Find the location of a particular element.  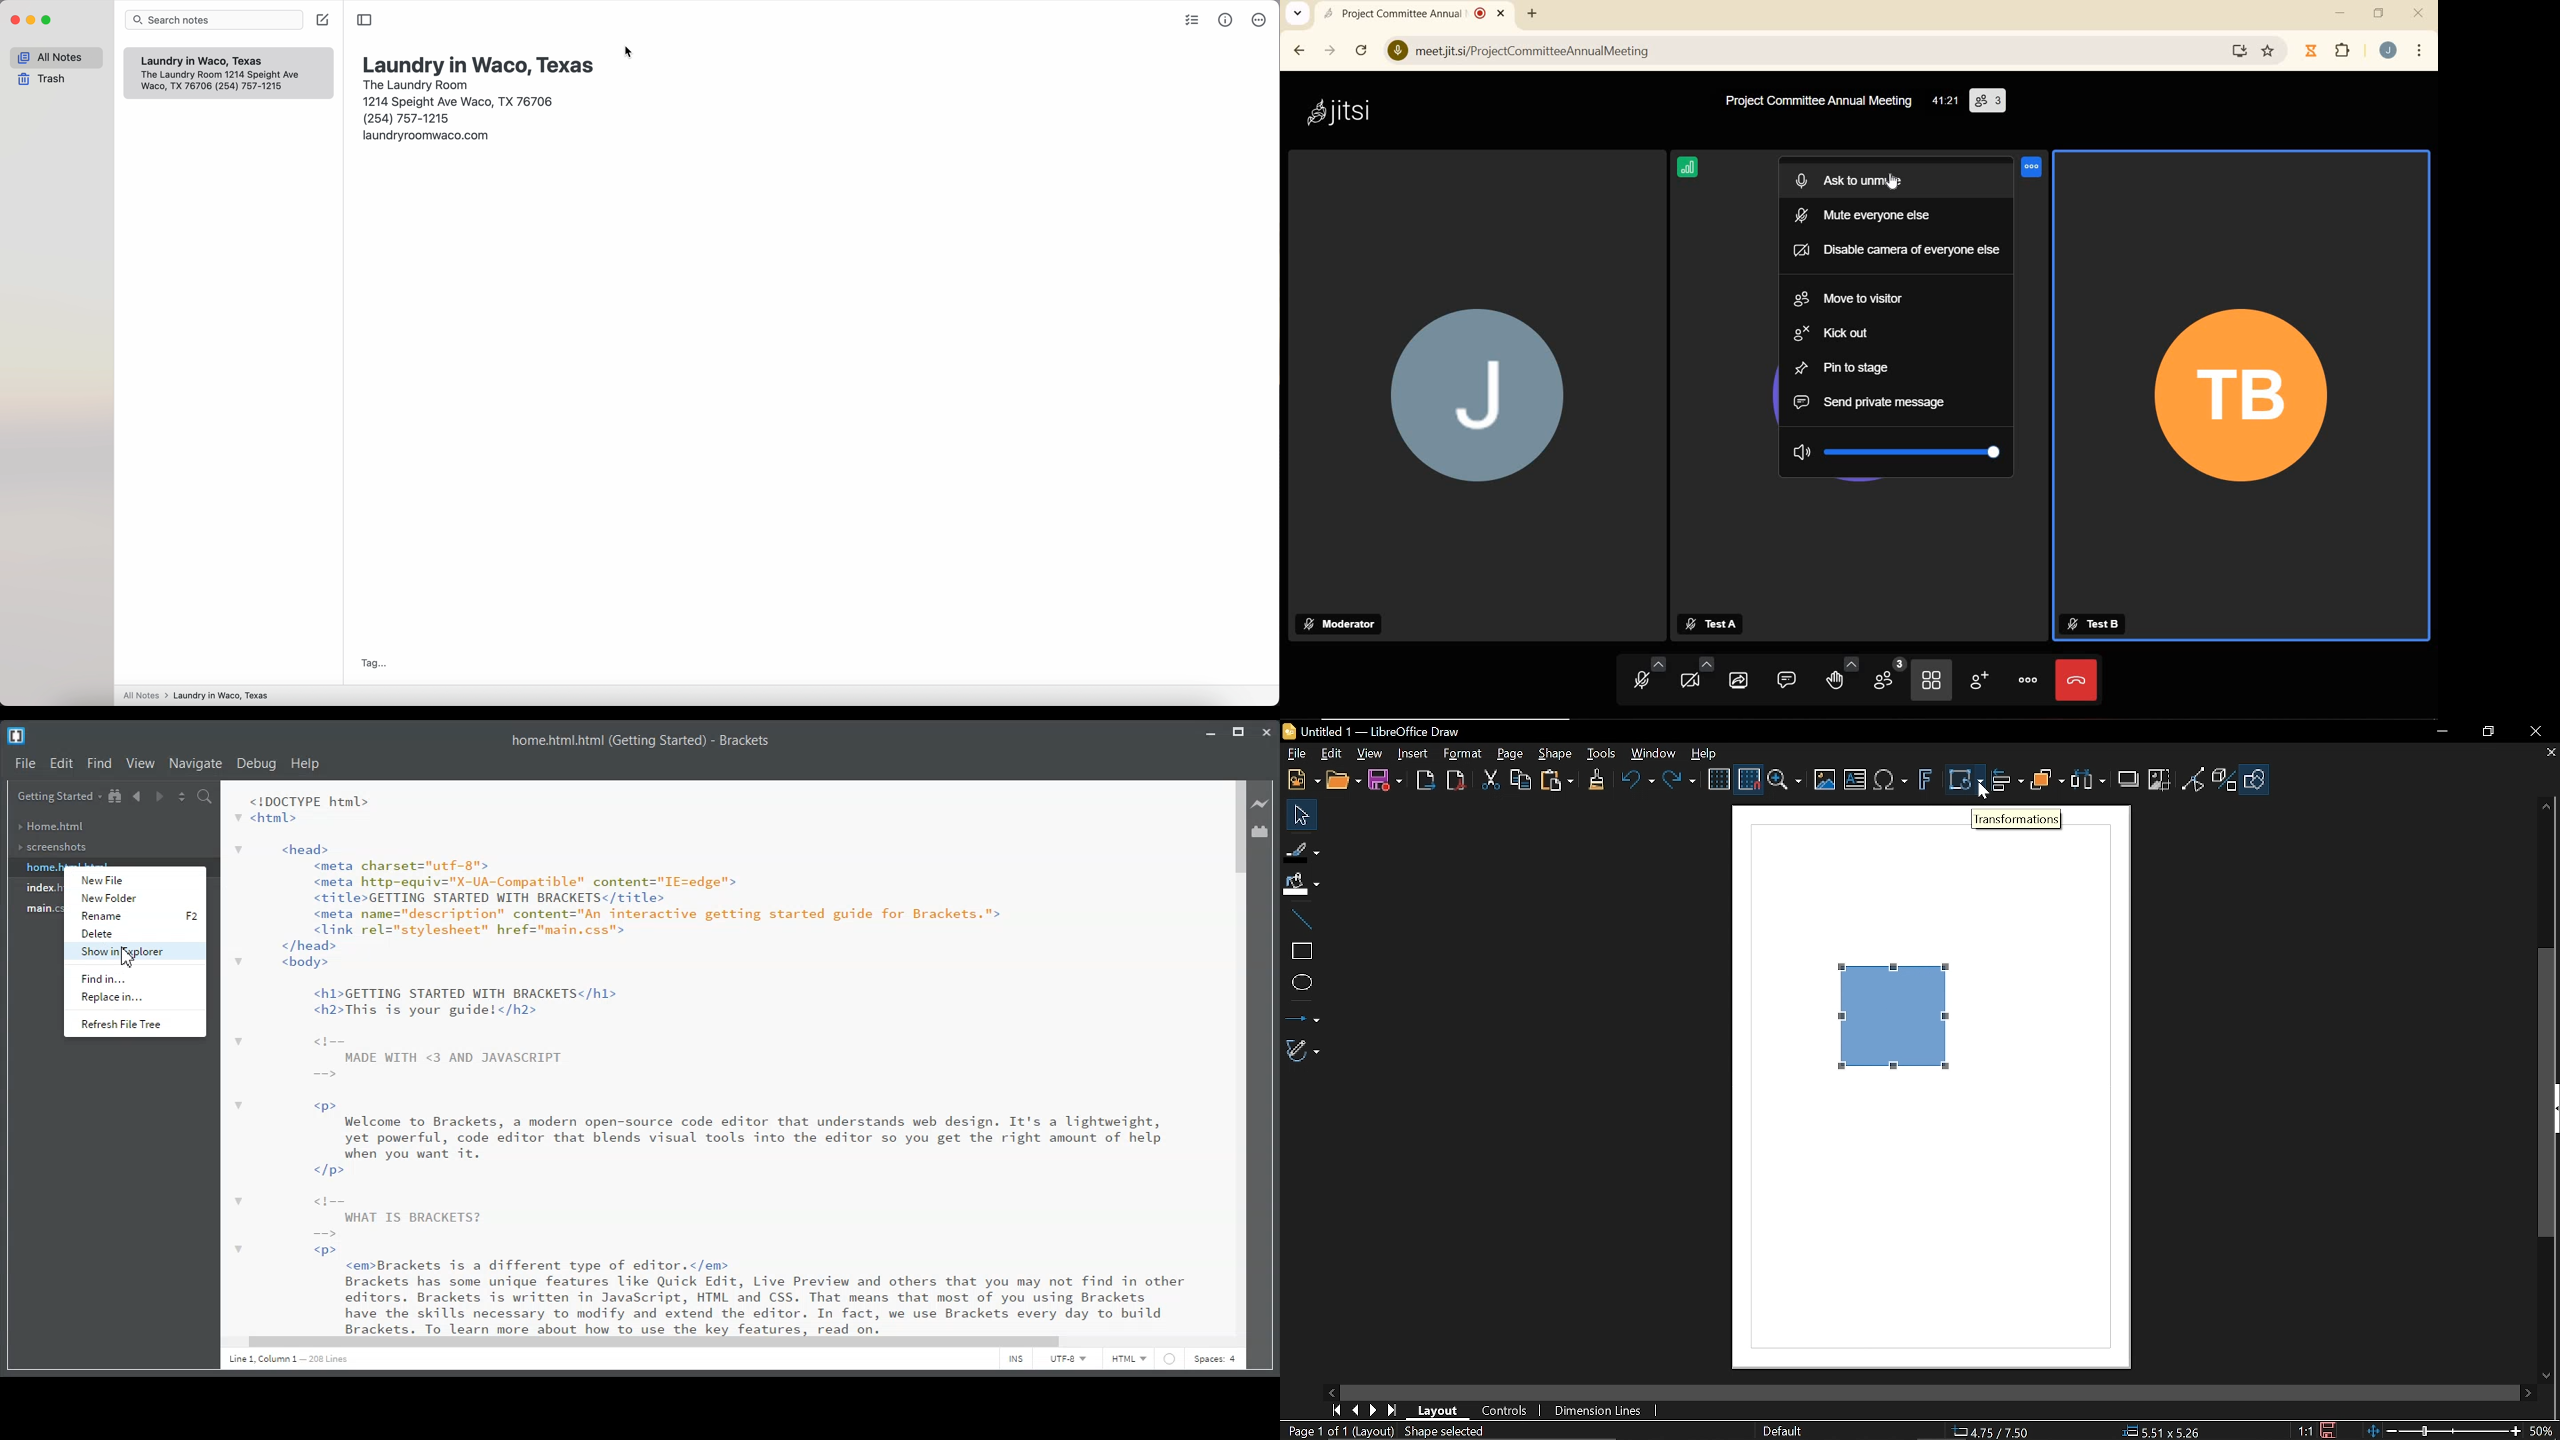

Test B is located at coordinates (2096, 624).